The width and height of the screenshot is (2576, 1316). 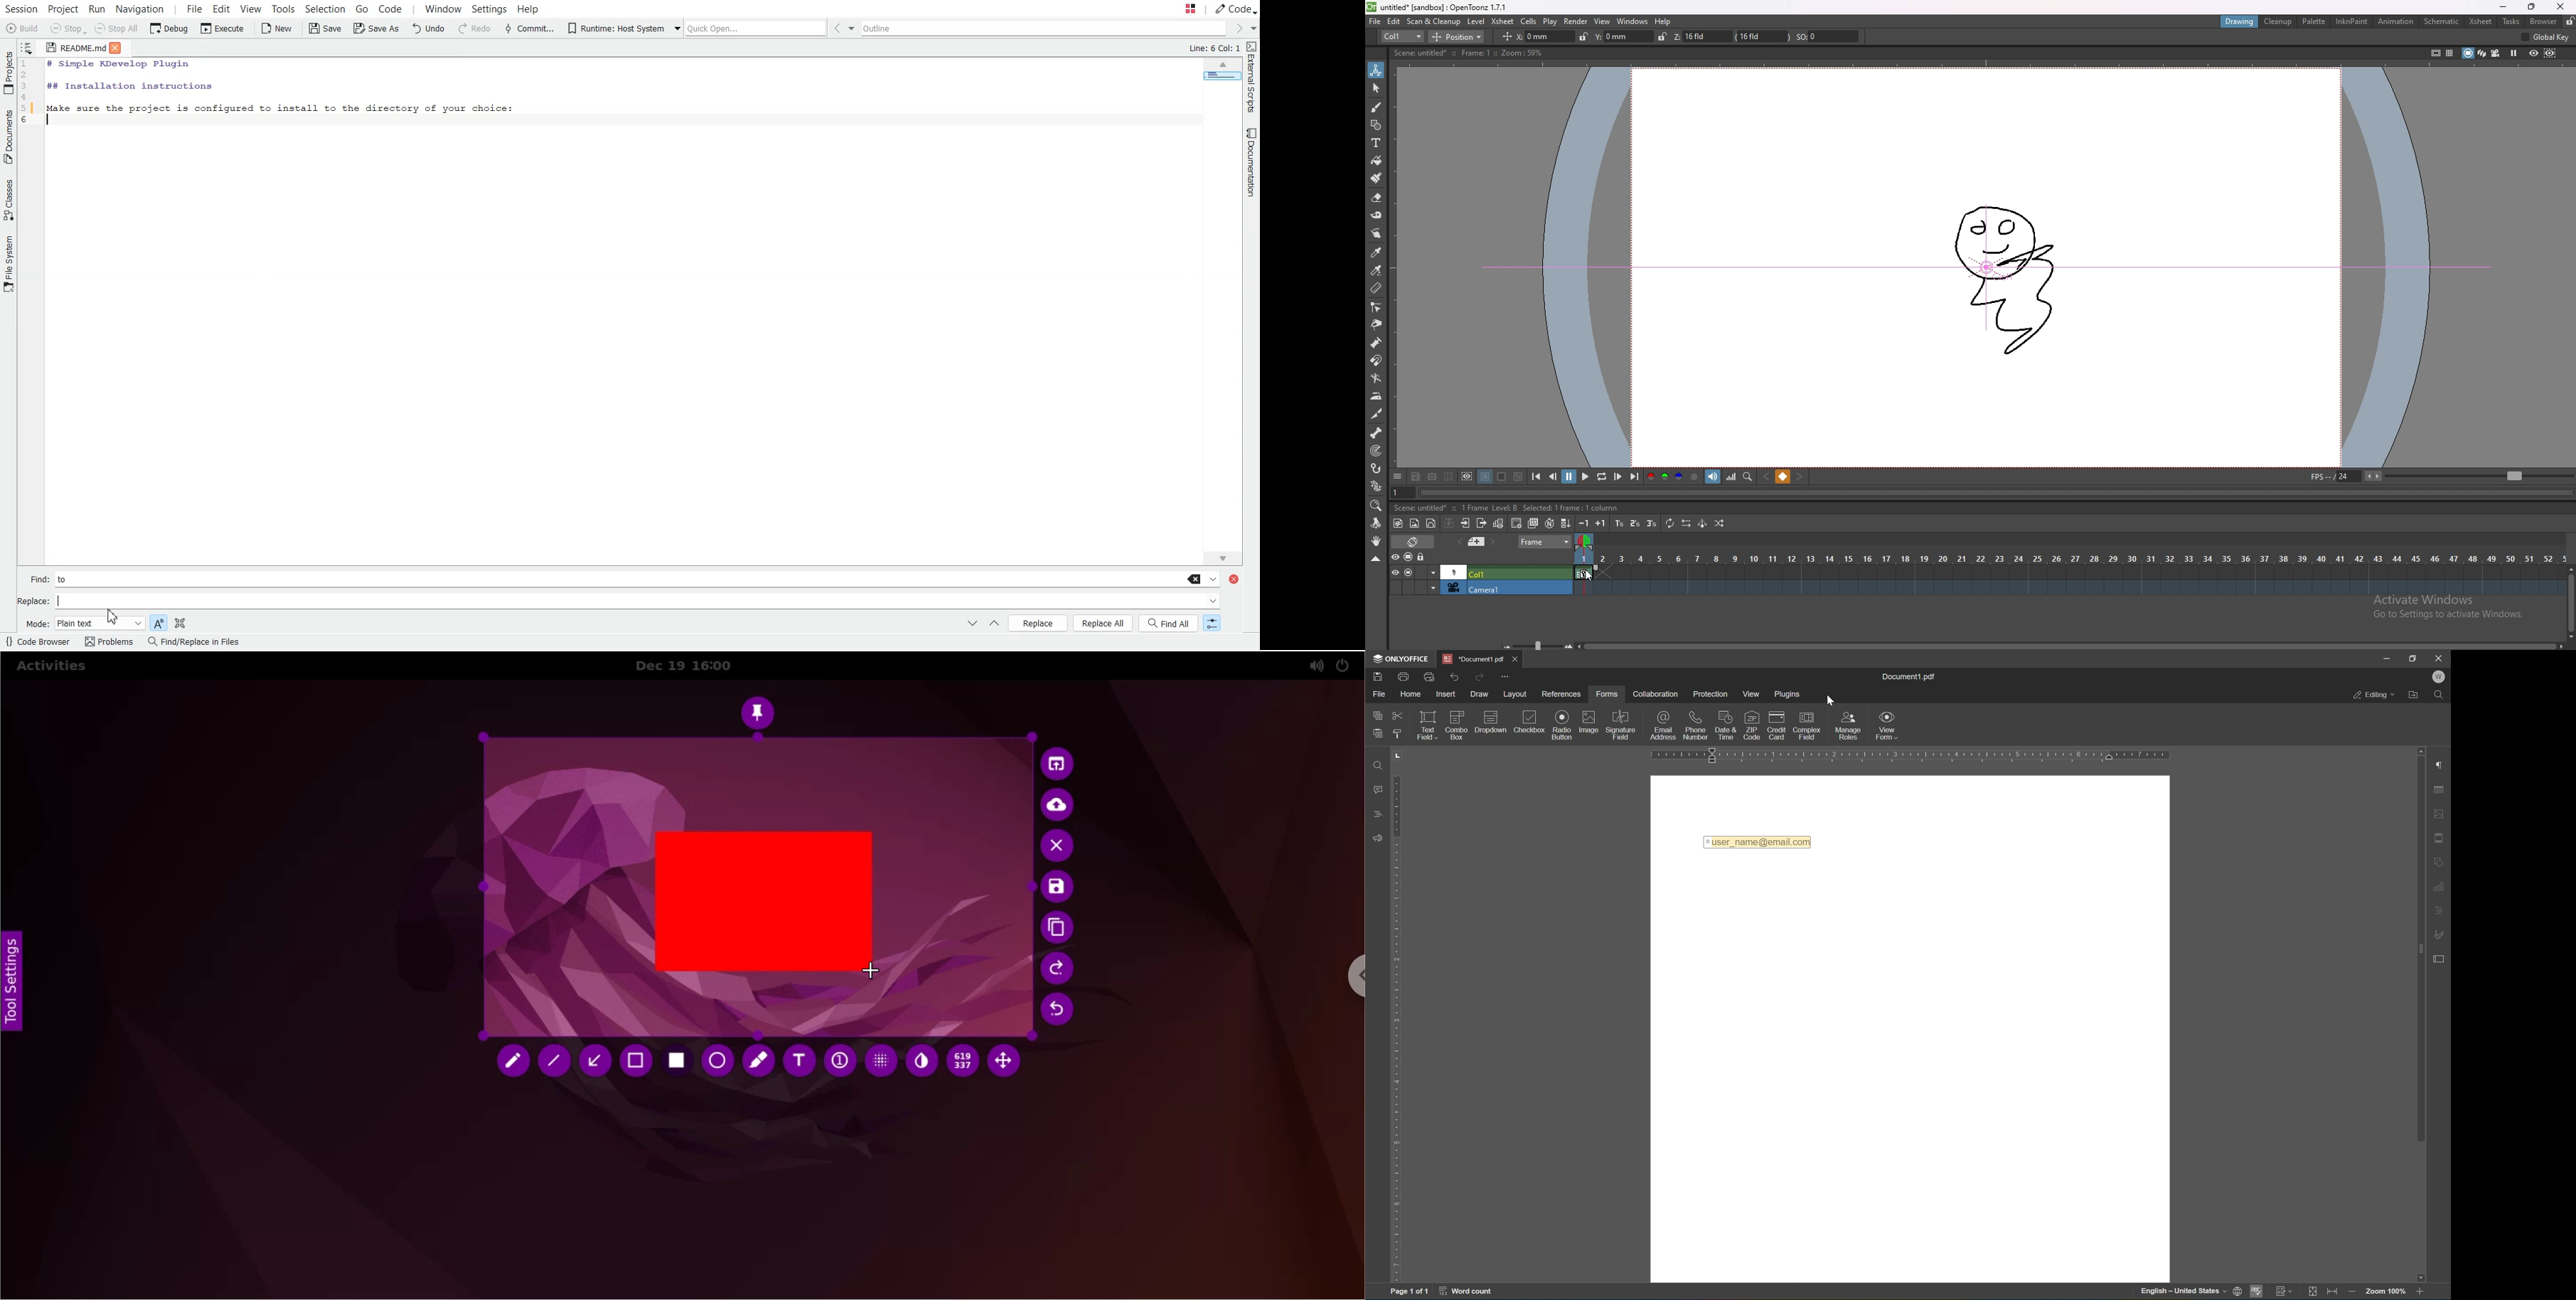 What do you see at coordinates (1399, 734) in the screenshot?
I see `copy style` at bounding box center [1399, 734].